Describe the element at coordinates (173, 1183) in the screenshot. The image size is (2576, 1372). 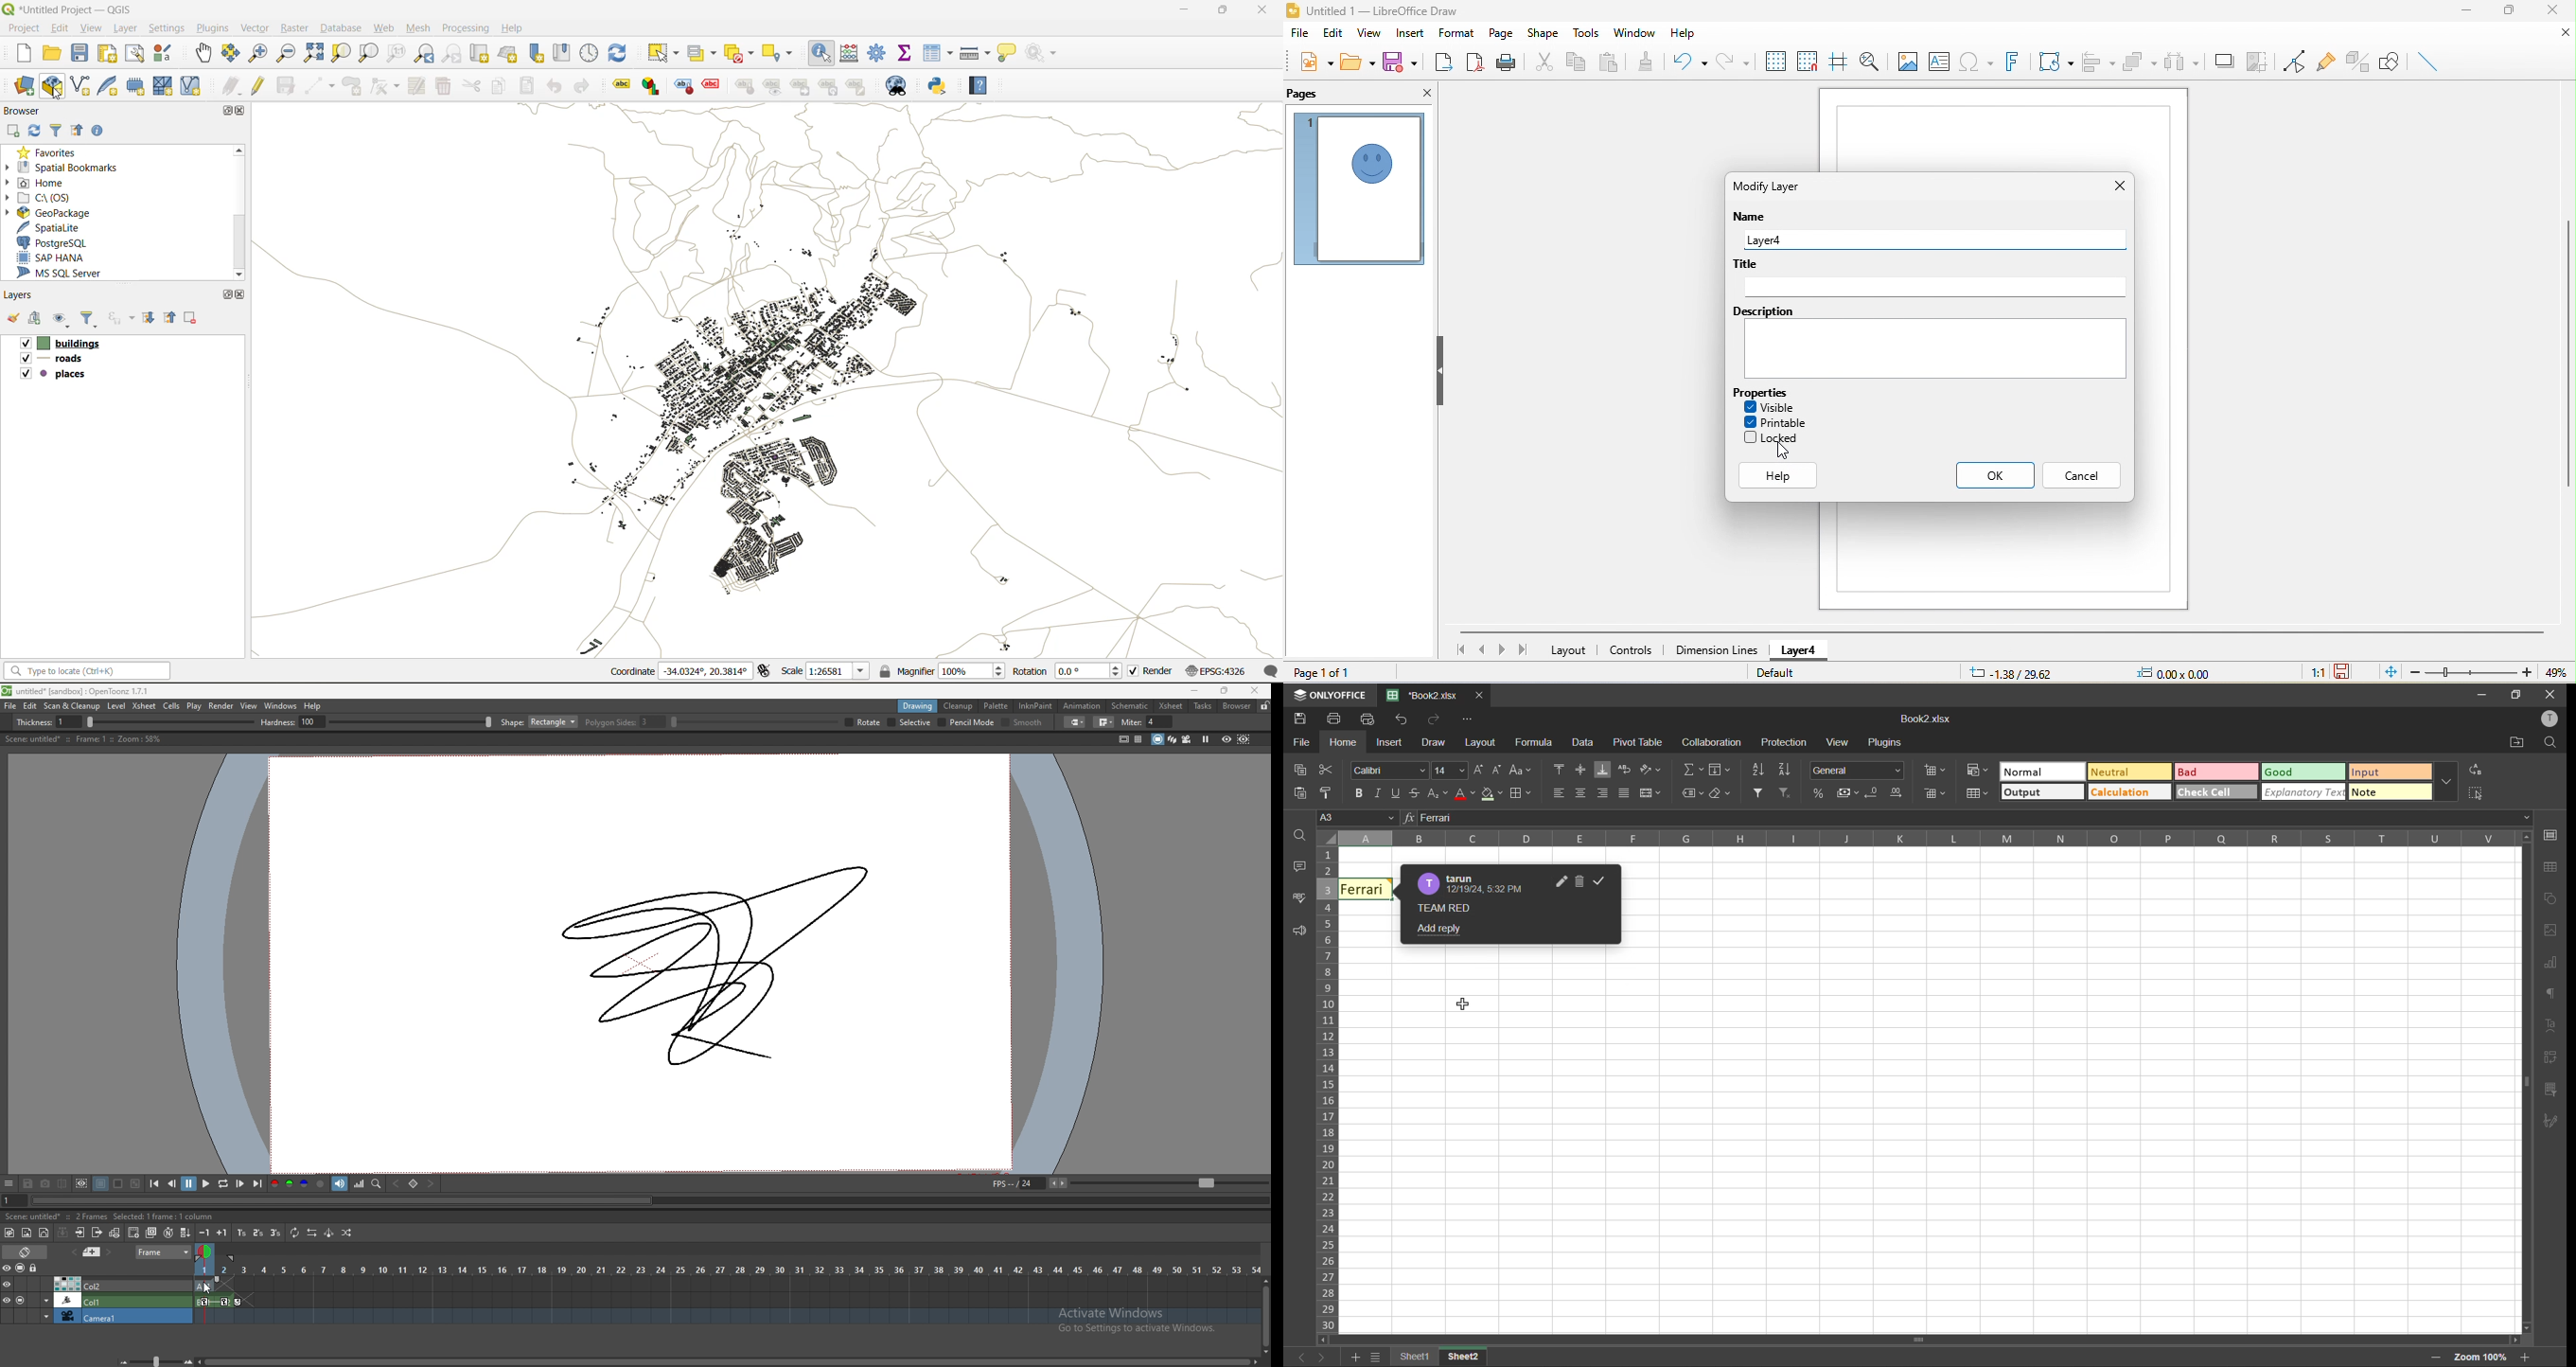
I see `previous frame` at that location.